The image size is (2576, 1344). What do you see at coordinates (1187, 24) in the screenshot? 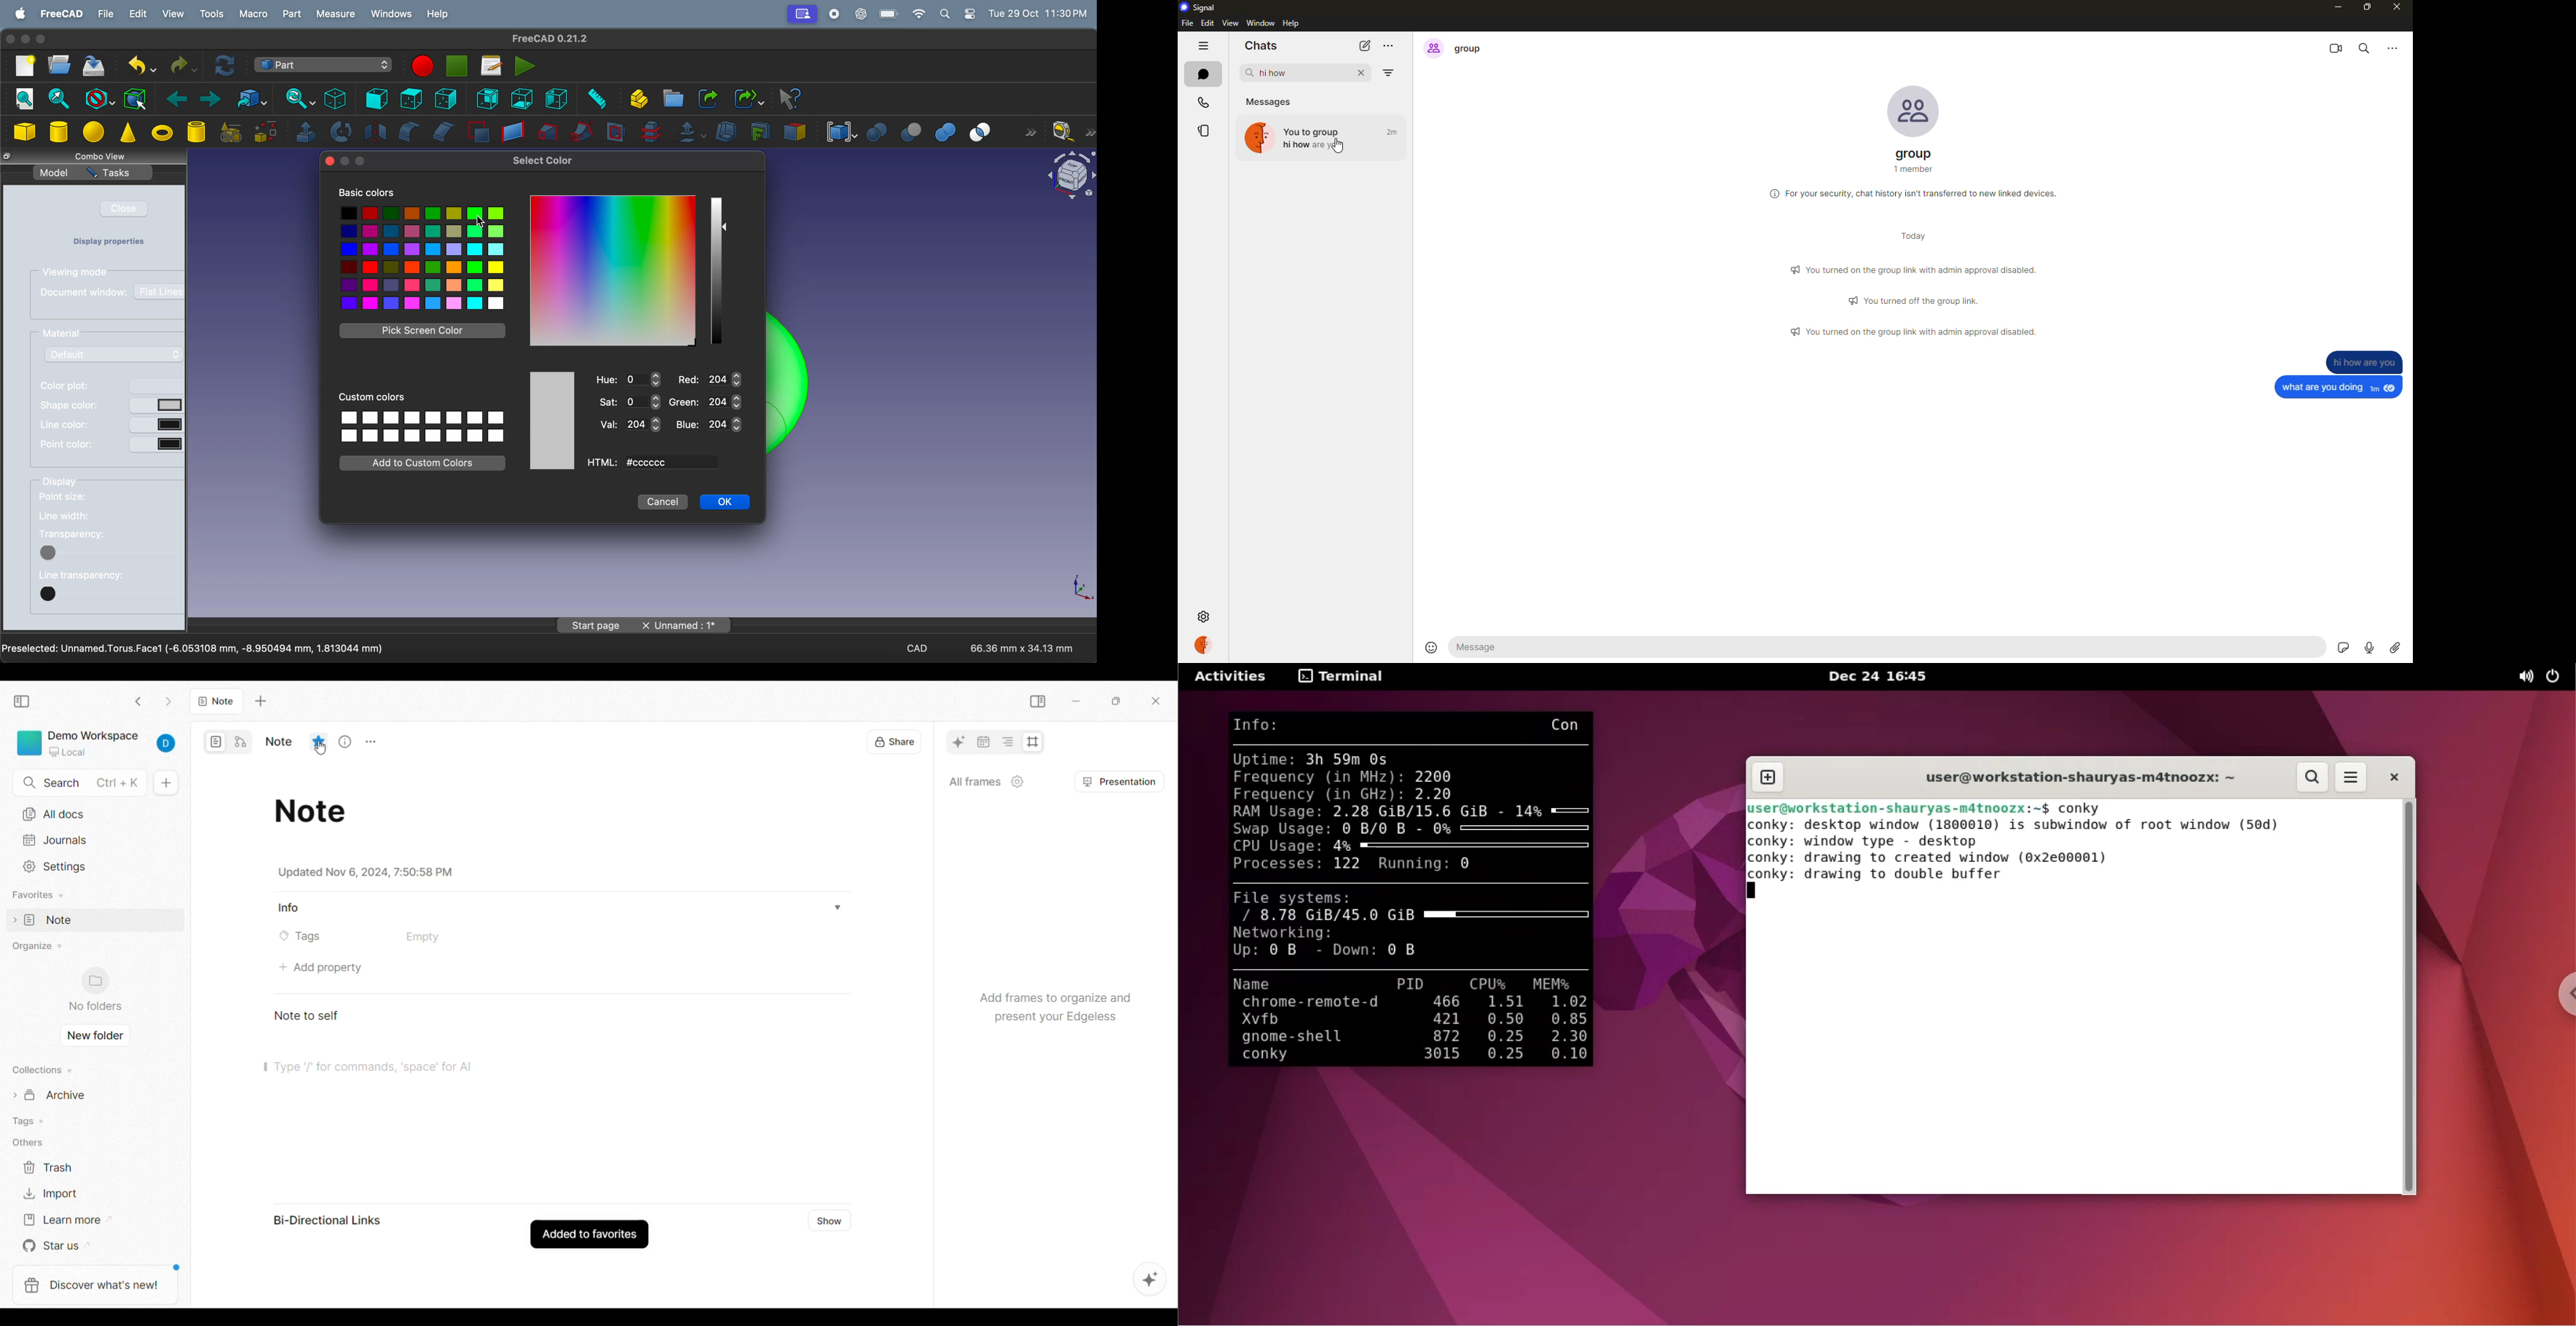
I see `file` at bounding box center [1187, 24].